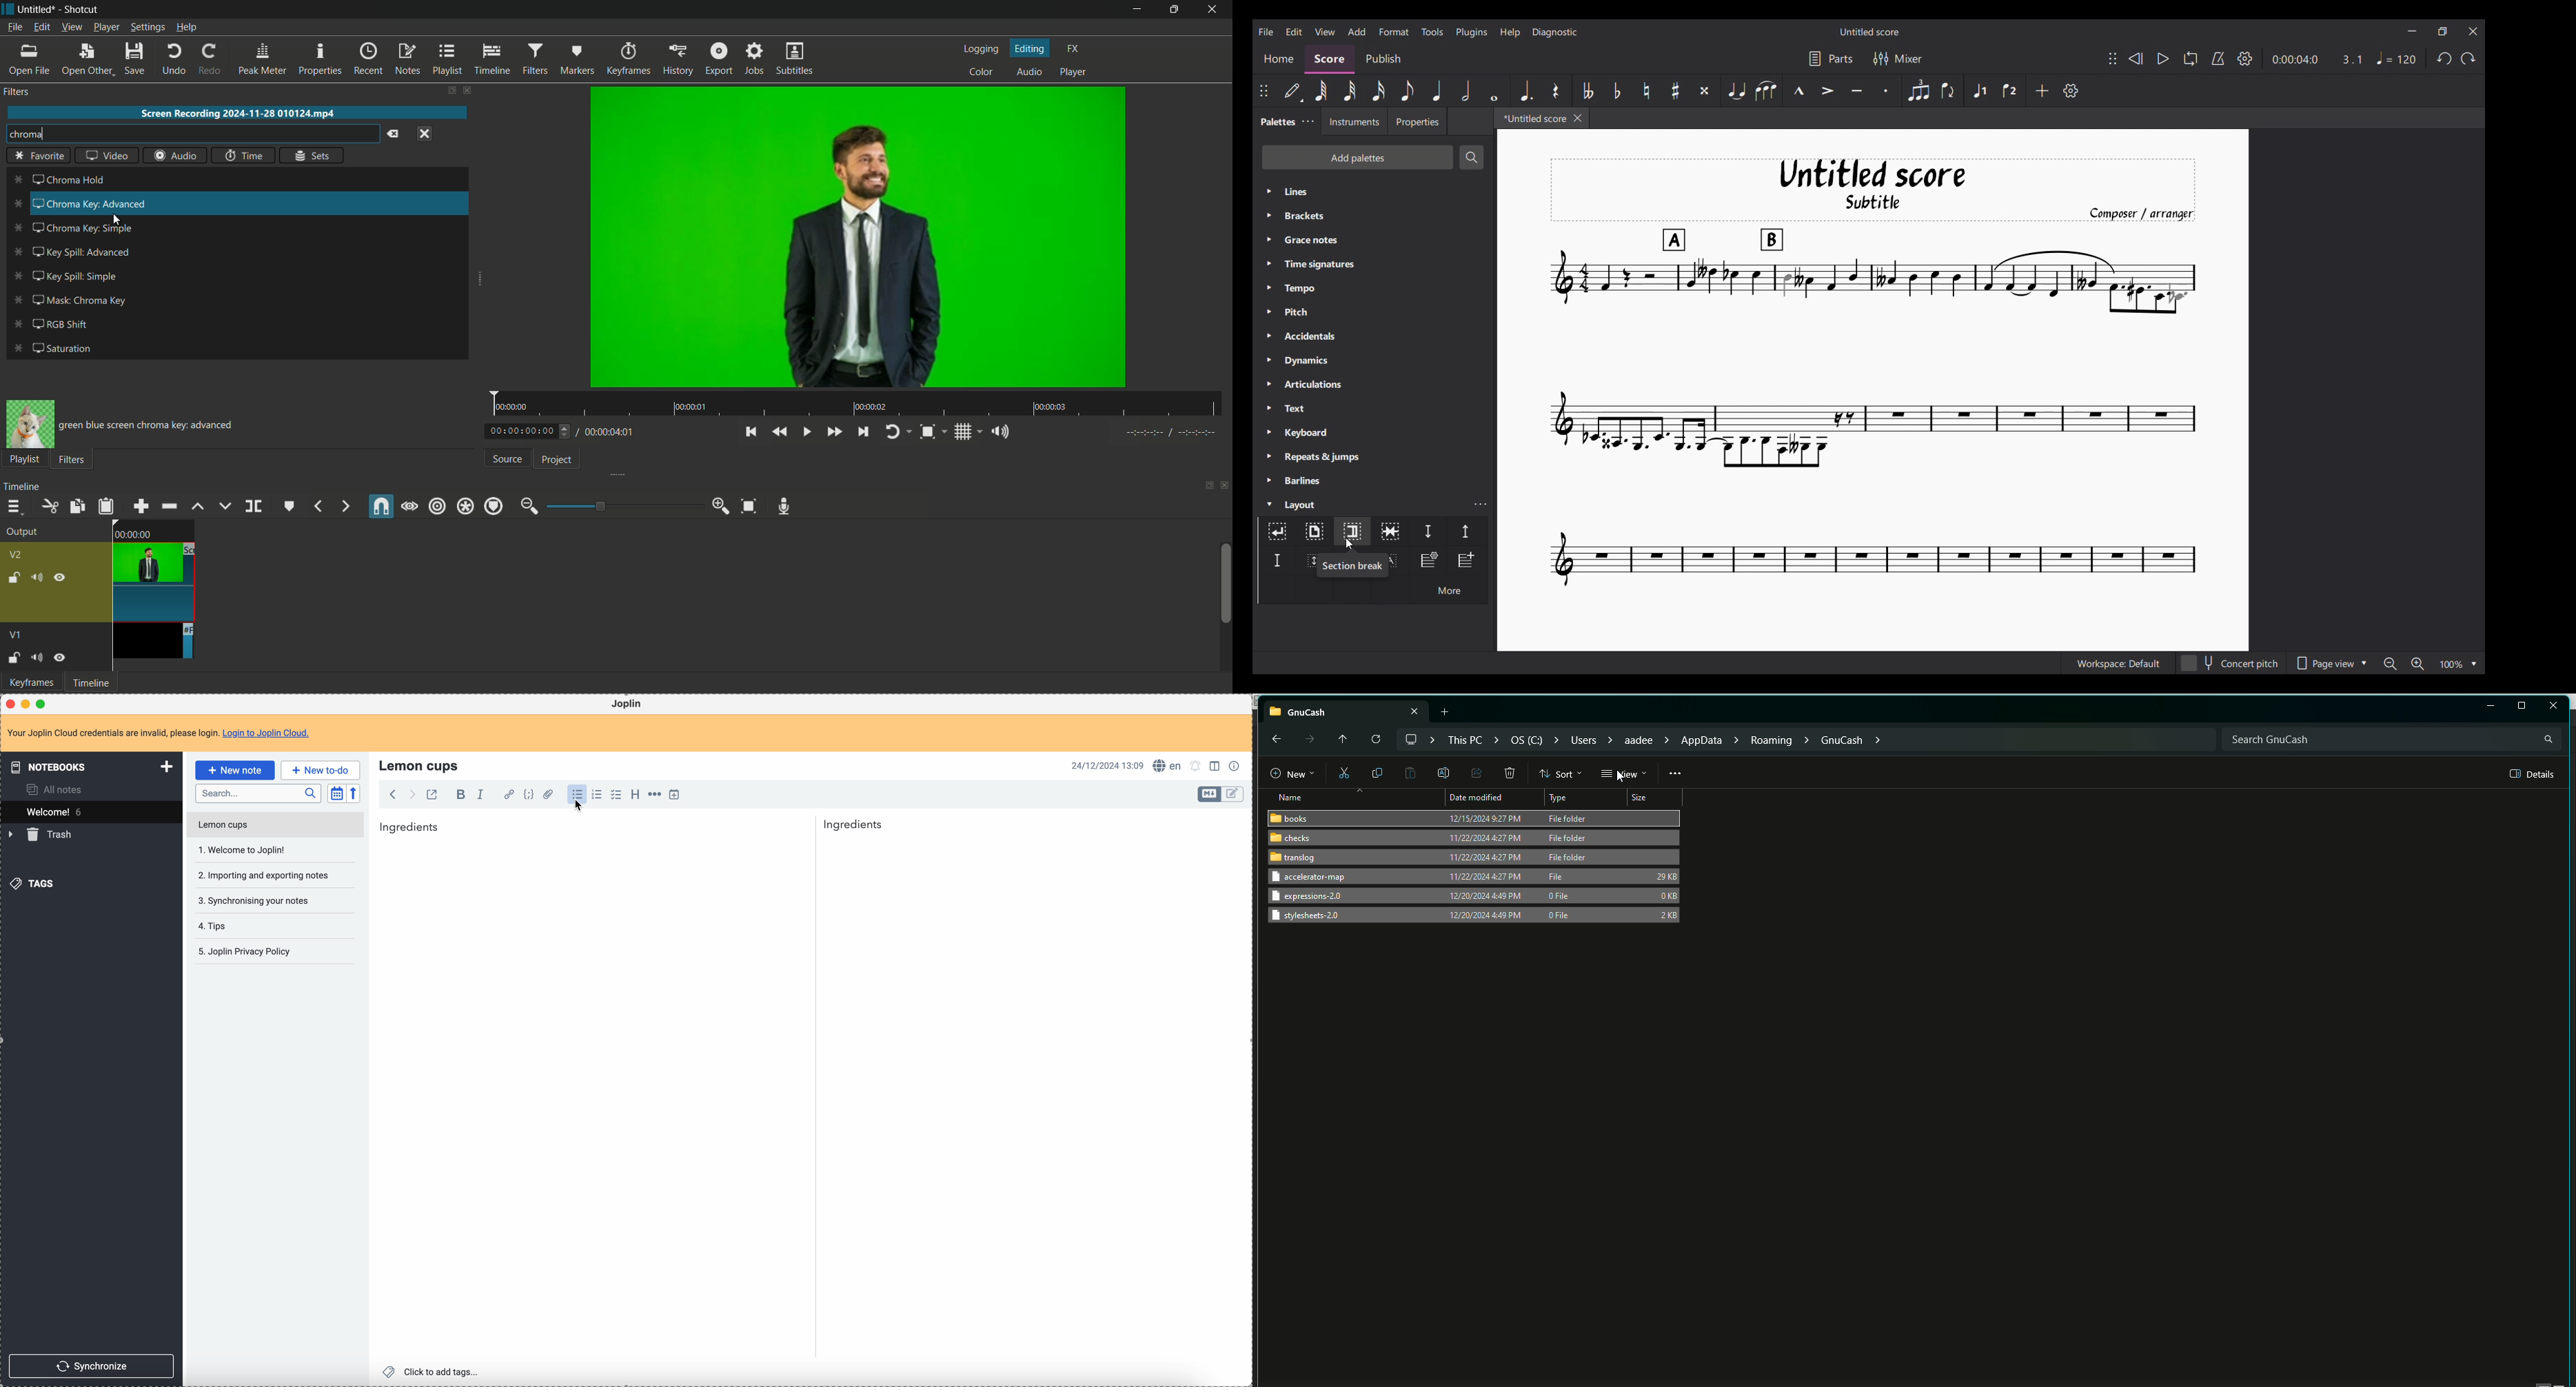 Image resolution: width=2576 pixels, height=1400 pixels. What do you see at coordinates (13, 659) in the screenshot?
I see `lock` at bounding box center [13, 659].